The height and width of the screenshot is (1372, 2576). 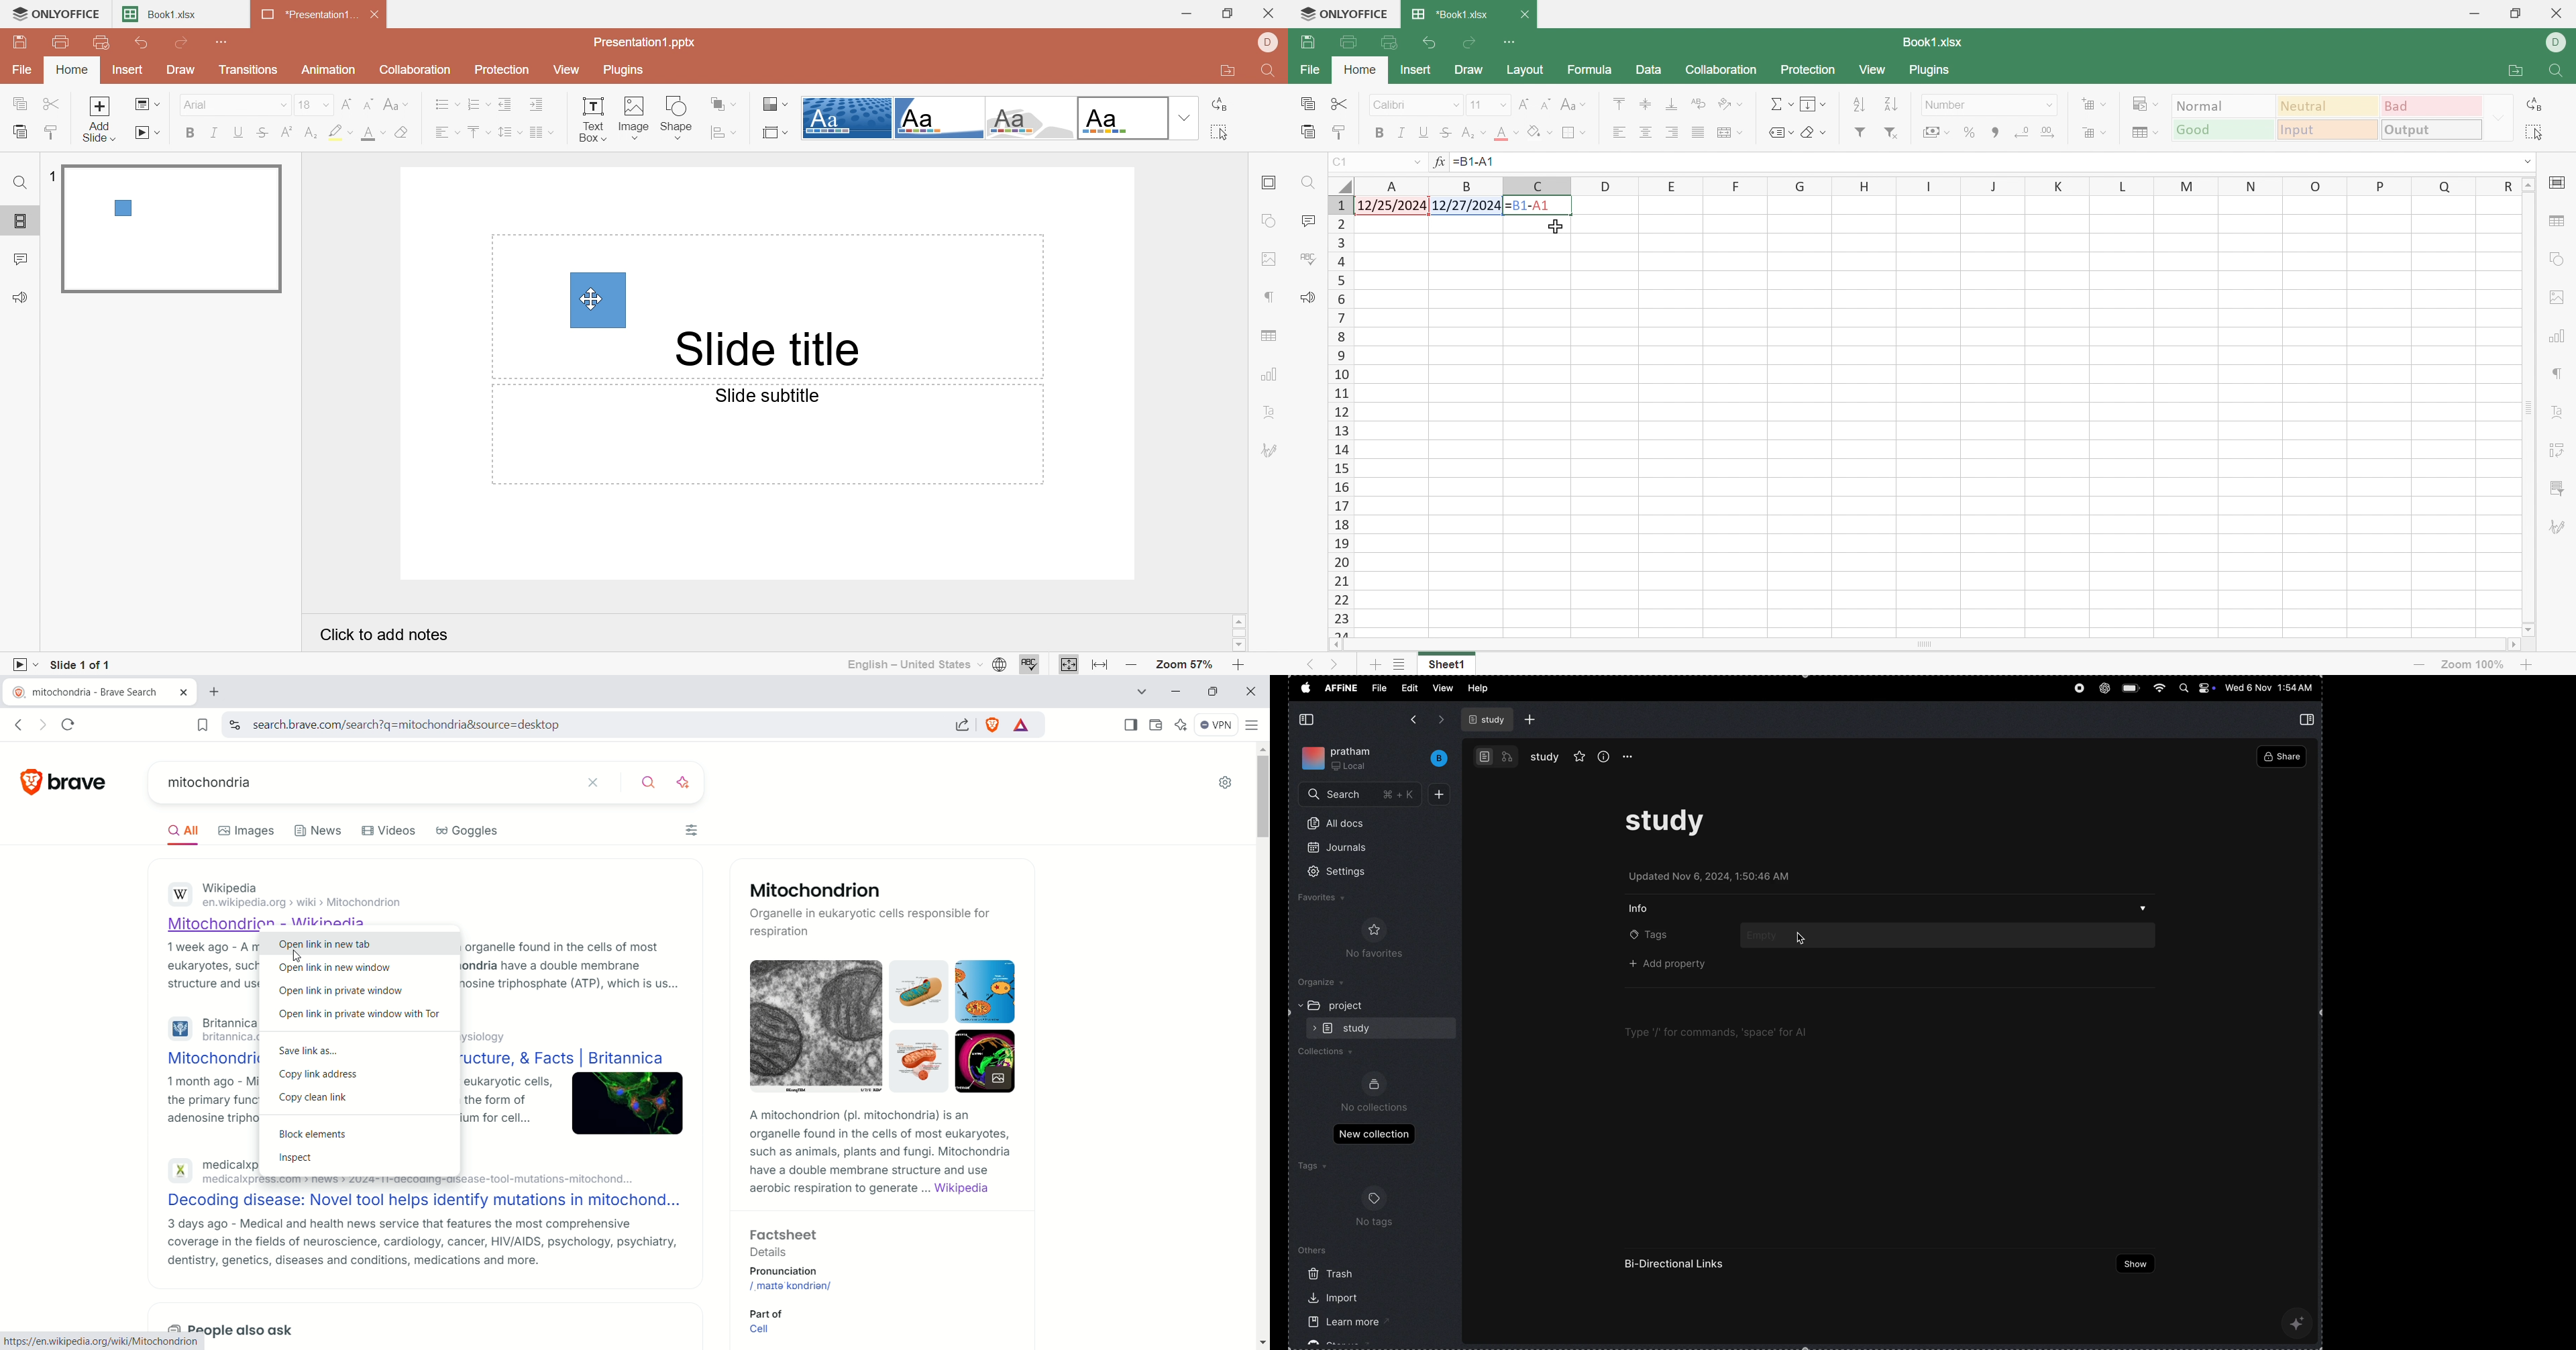 I want to click on Add sheet, so click(x=1375, y=665).